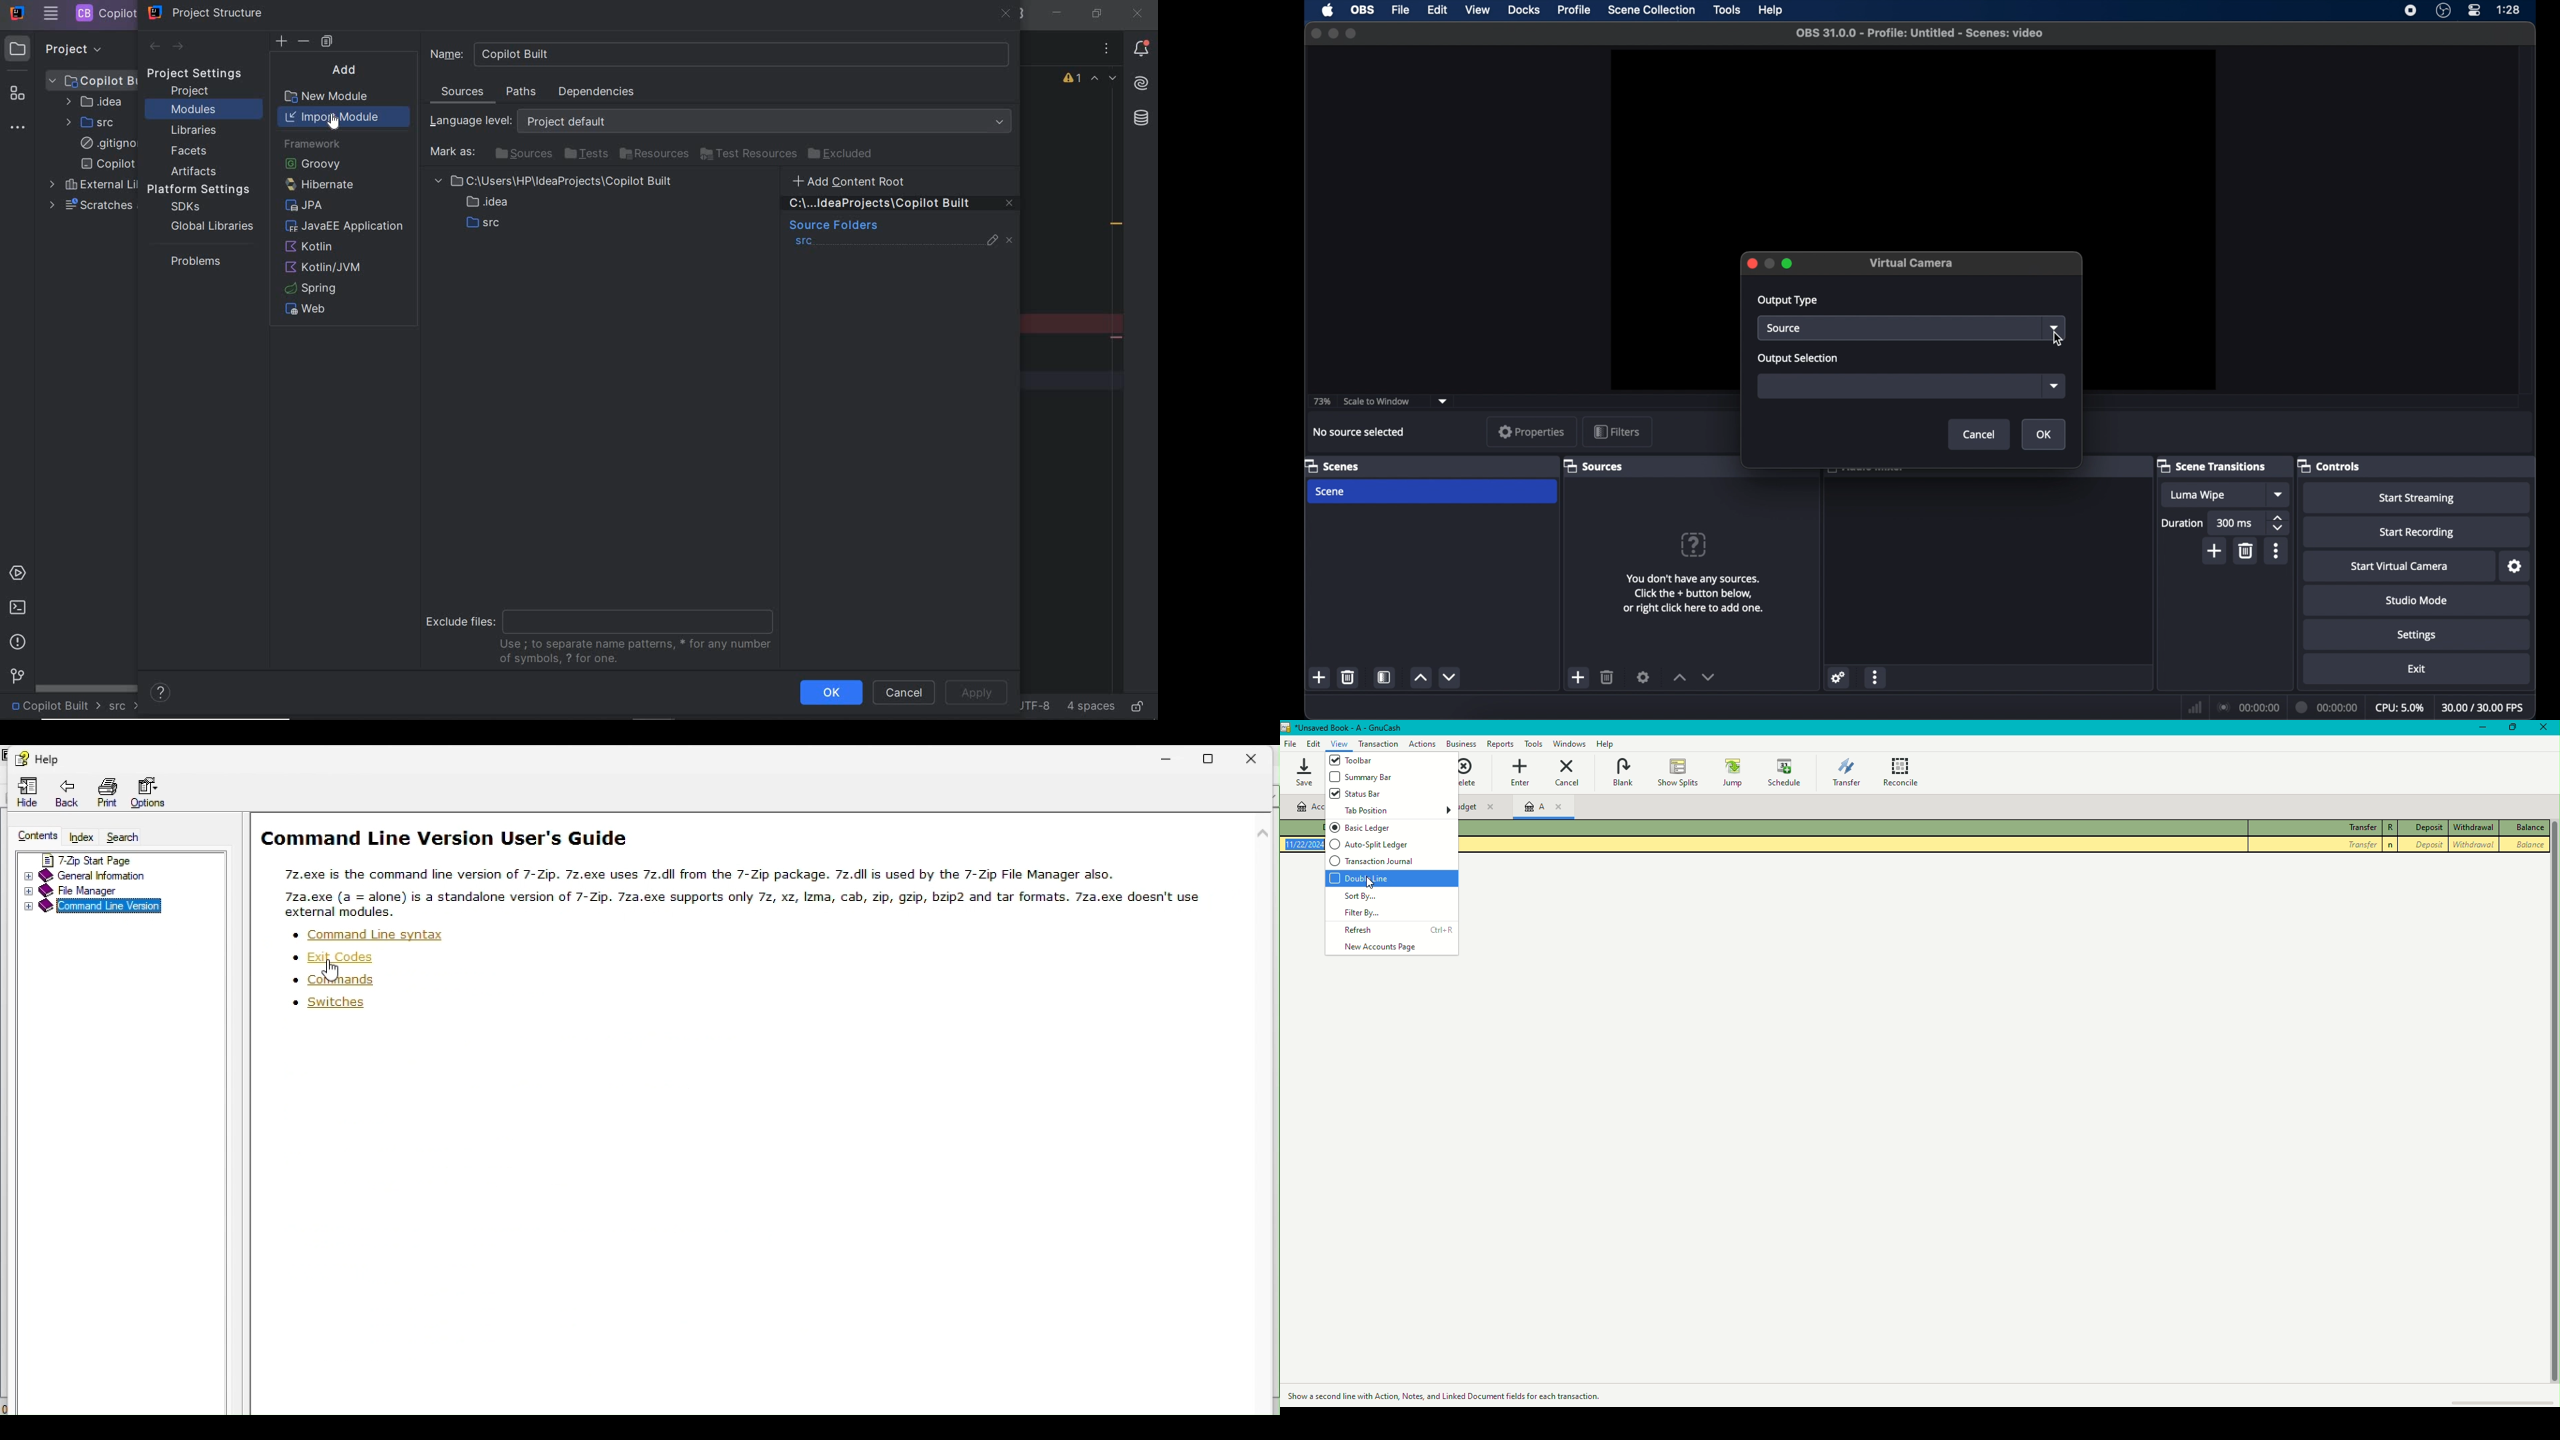 The image size is (2576, 1456). I want to click on docks, so click(1524, 11).